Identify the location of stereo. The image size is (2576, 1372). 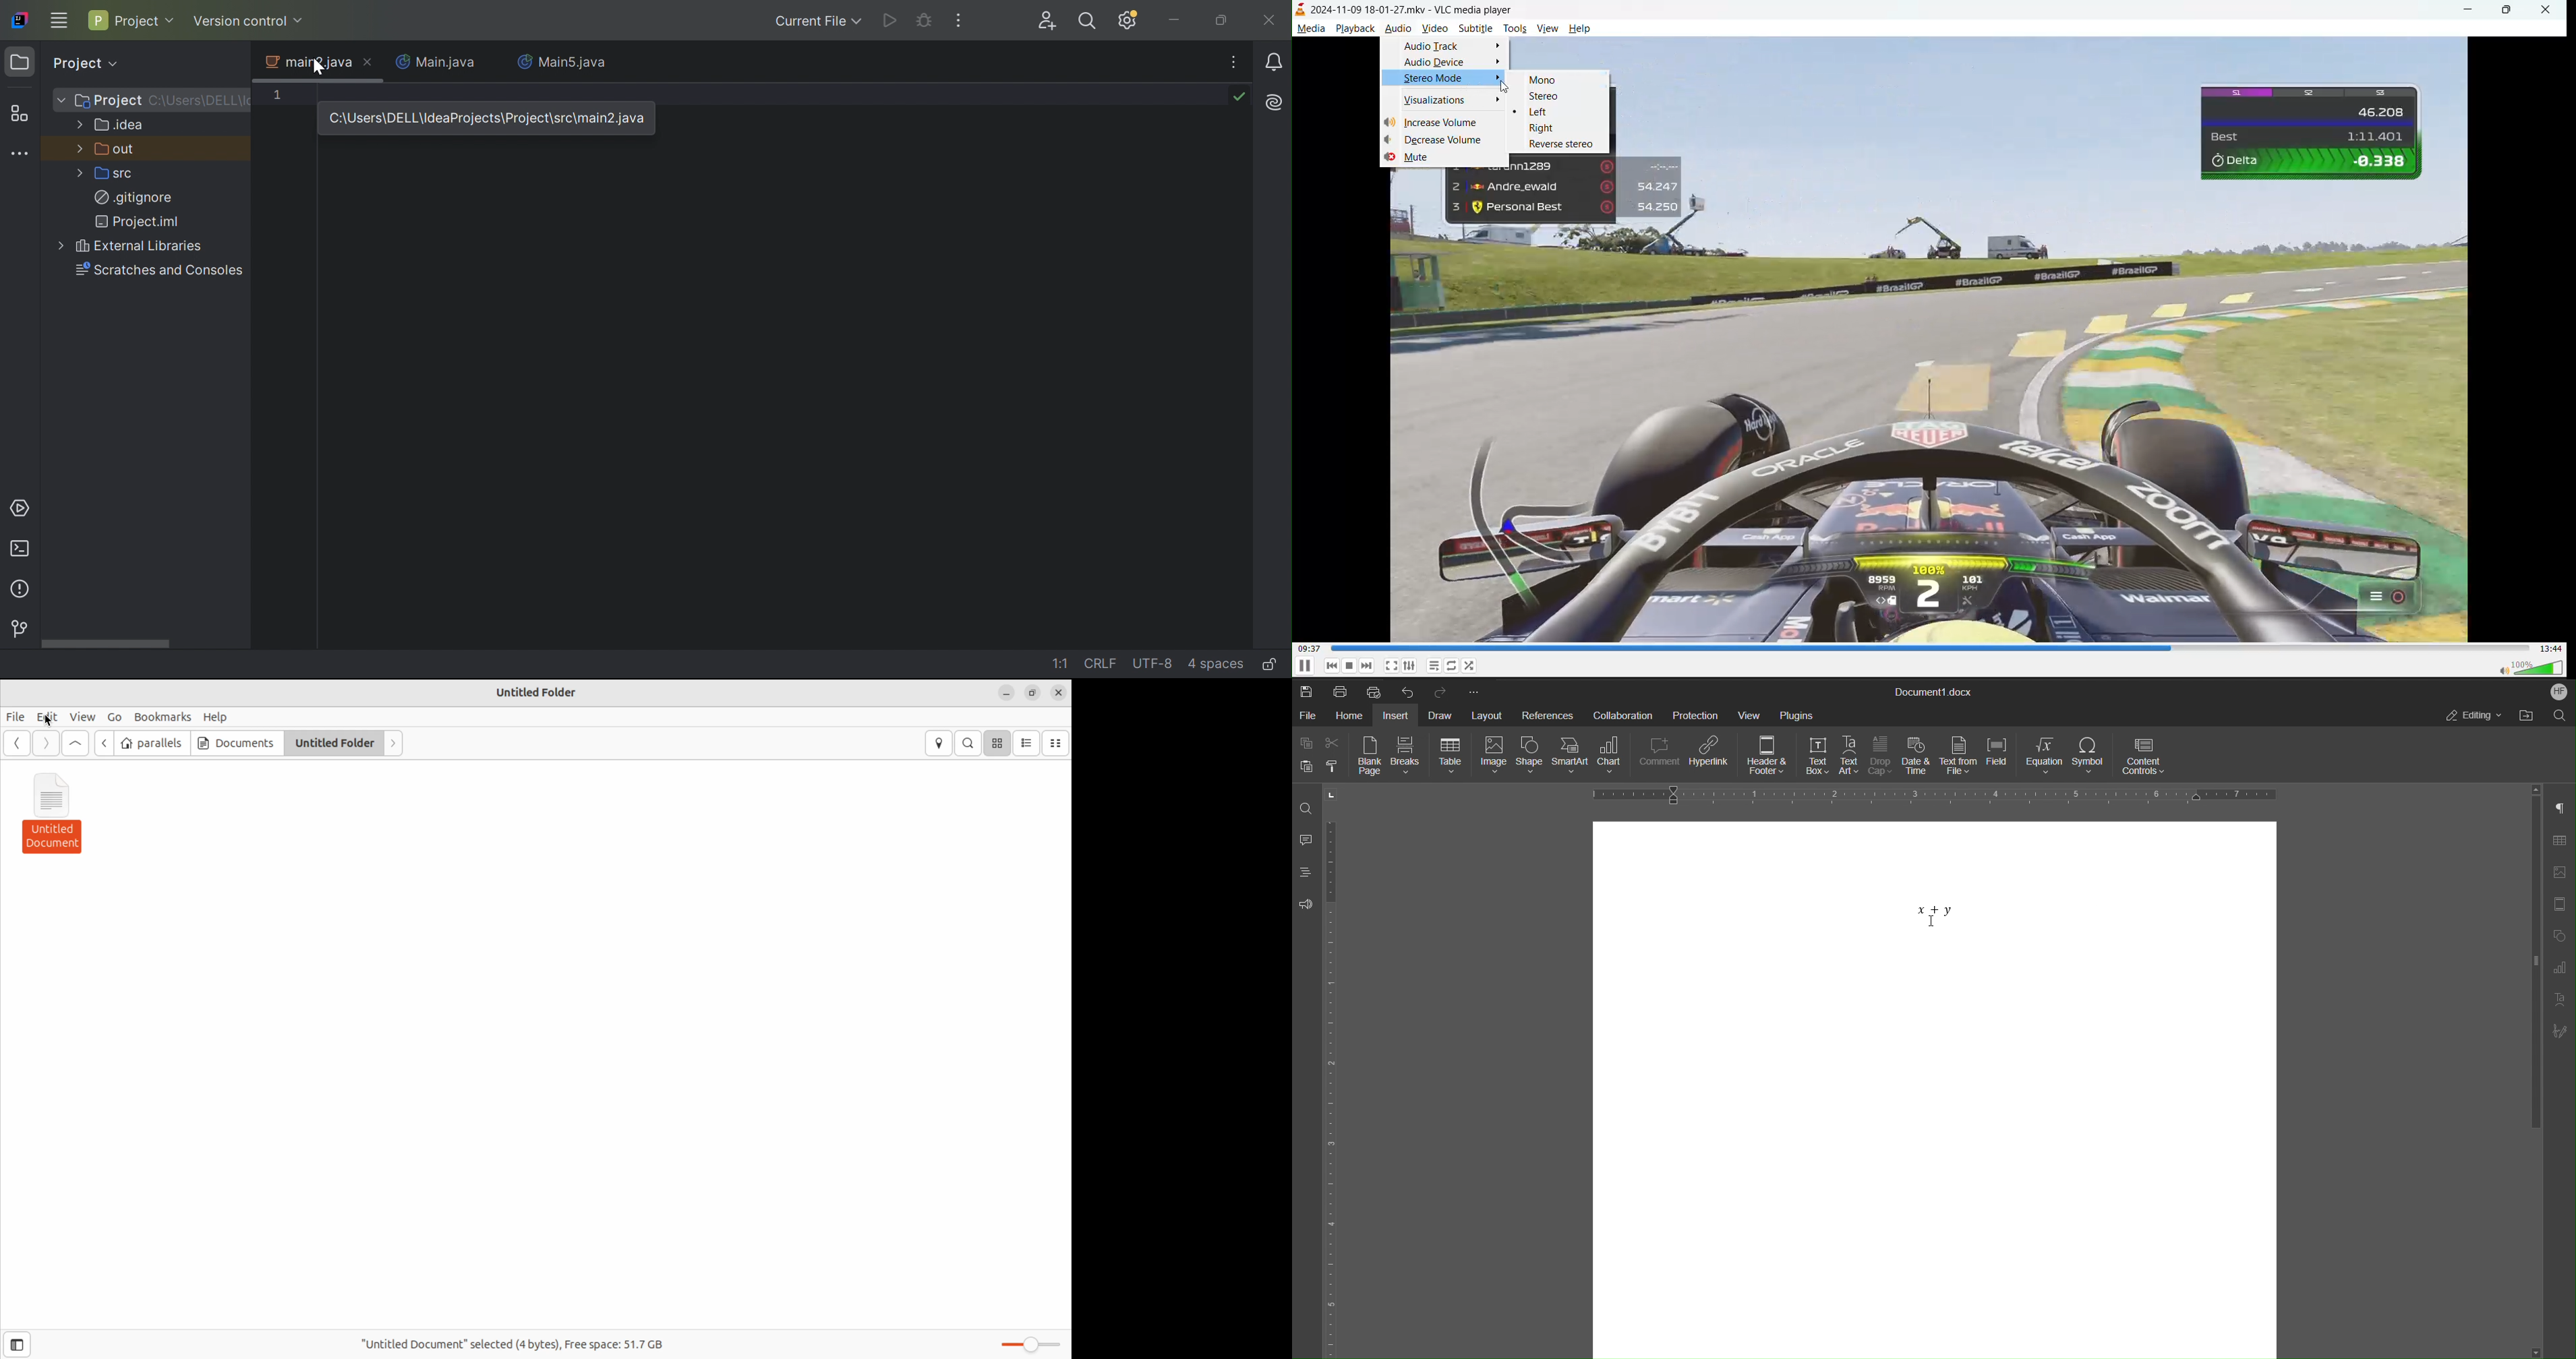
(1545, 98).